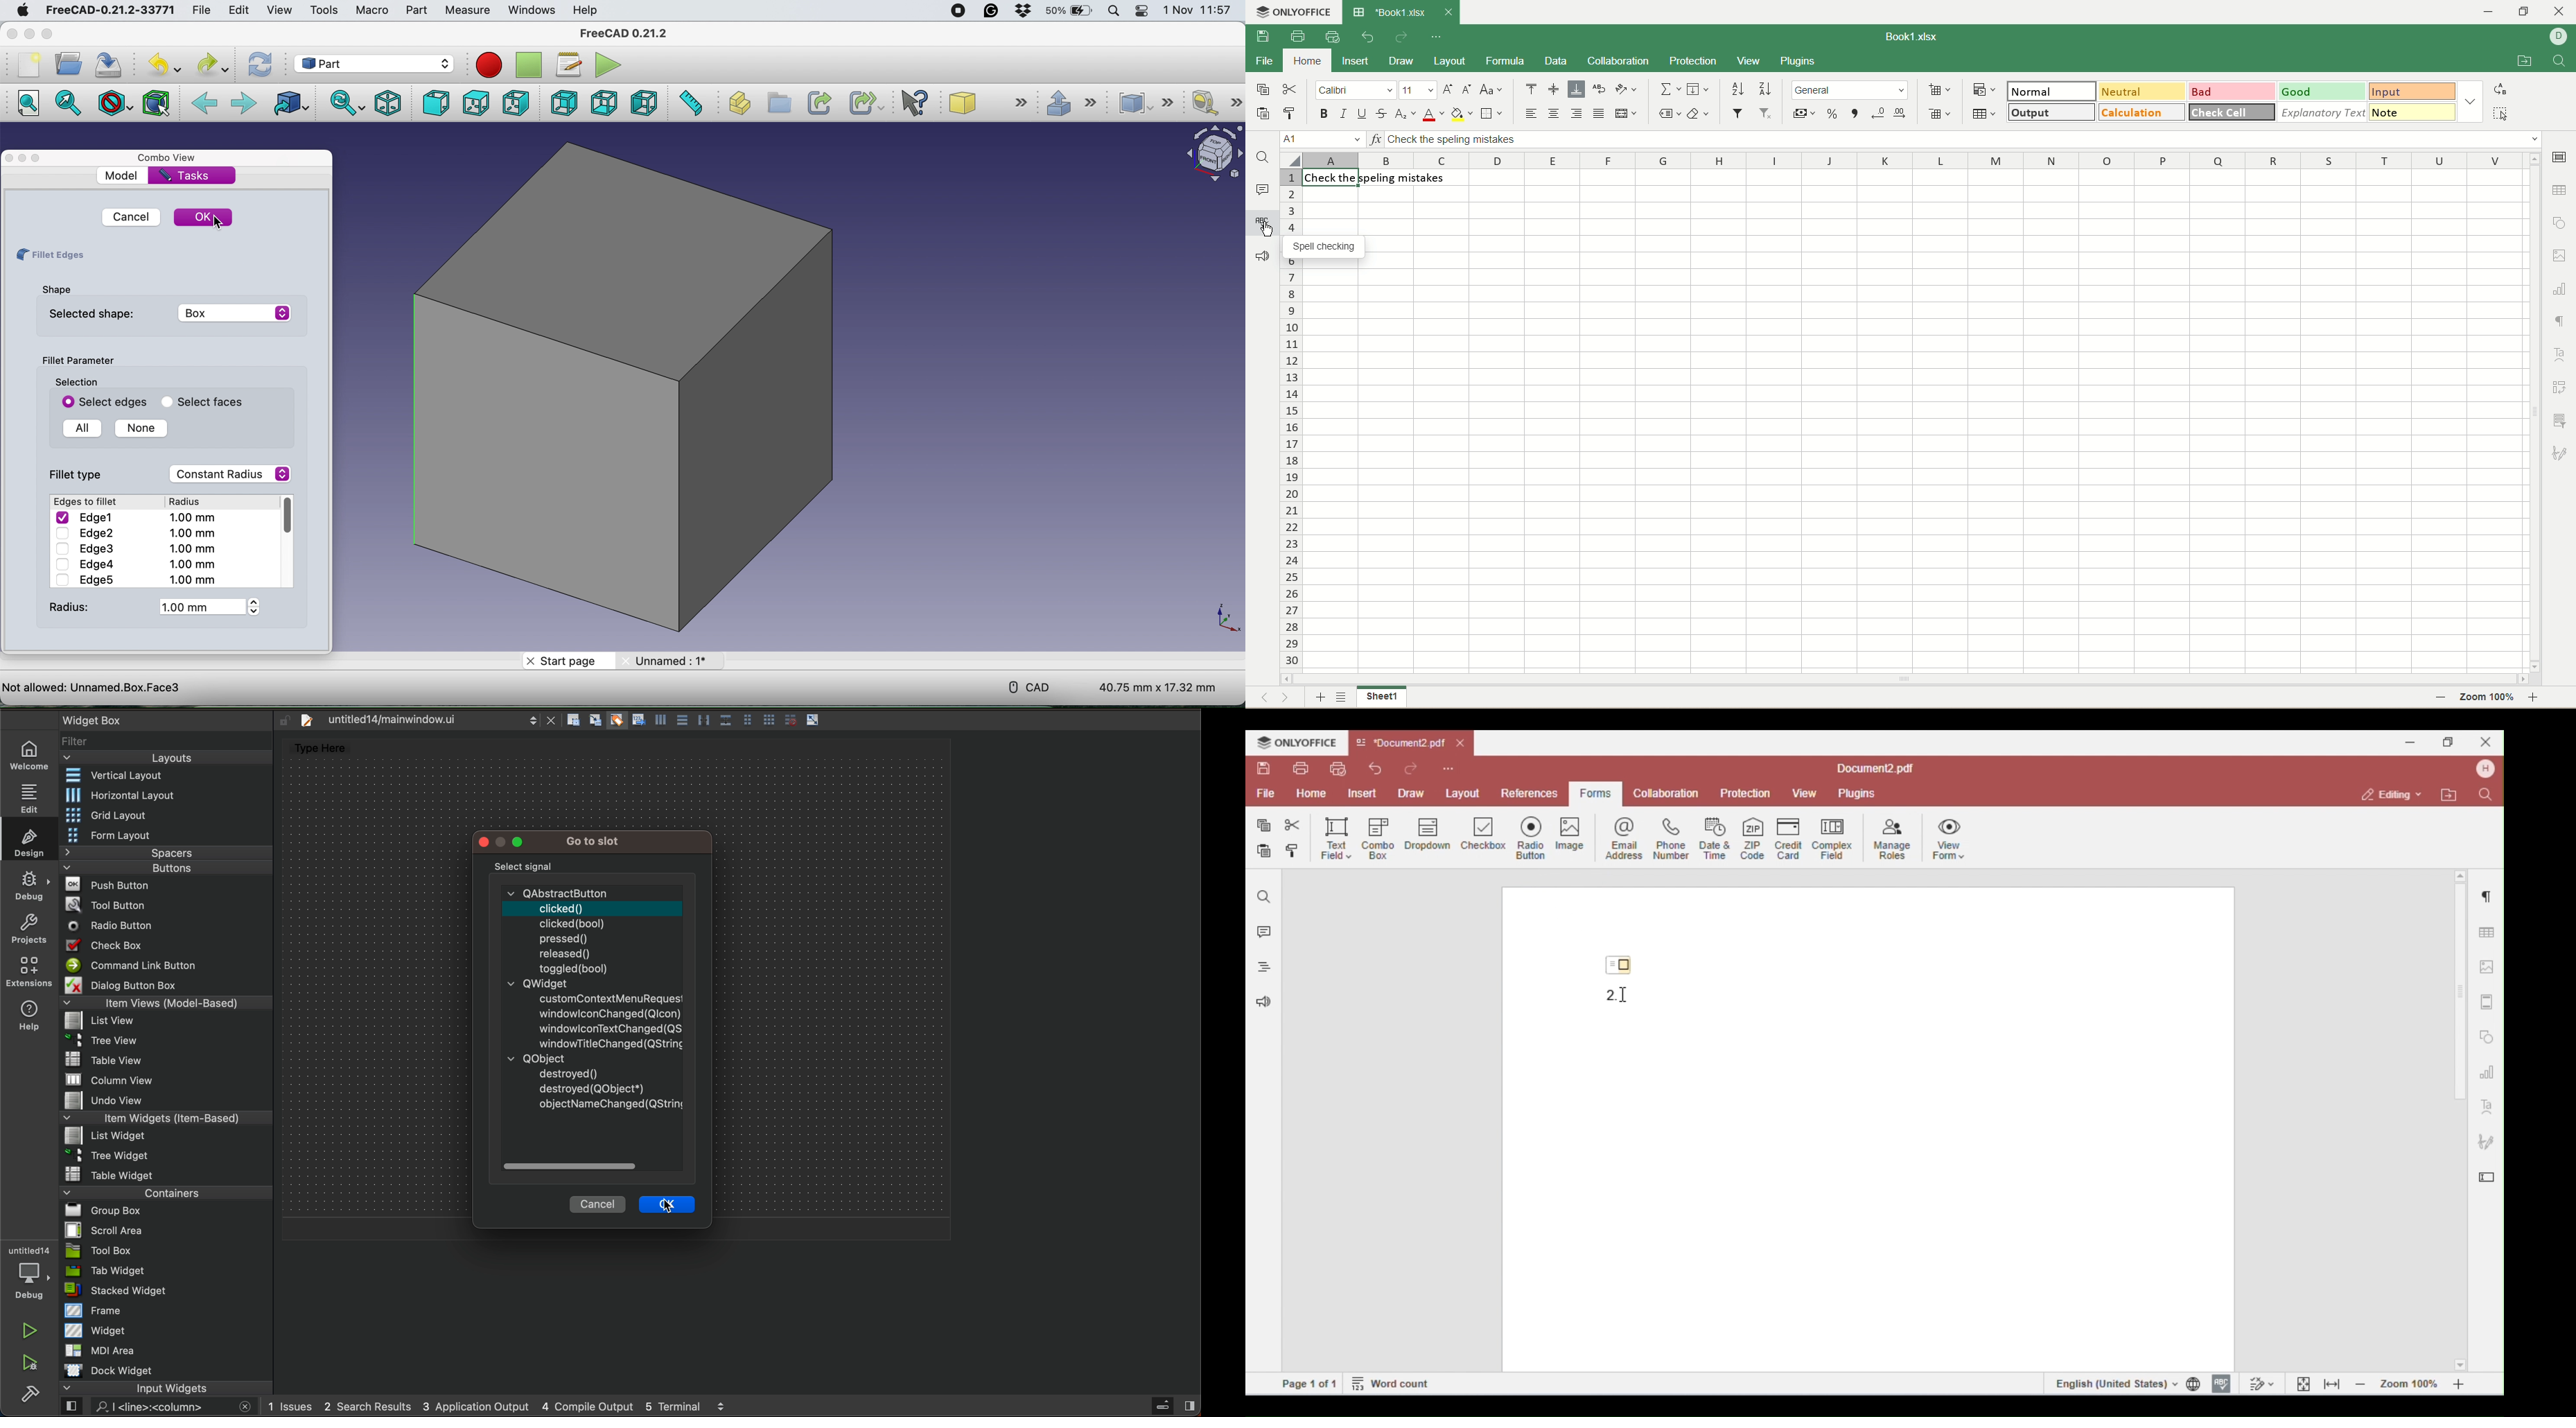 Image resolution: width=2576 pixels, height=1428 pixels. What do you see at coordinates (1268, 232) in the screenshot?
I see `cursor` at bounding box center [1268, 232].